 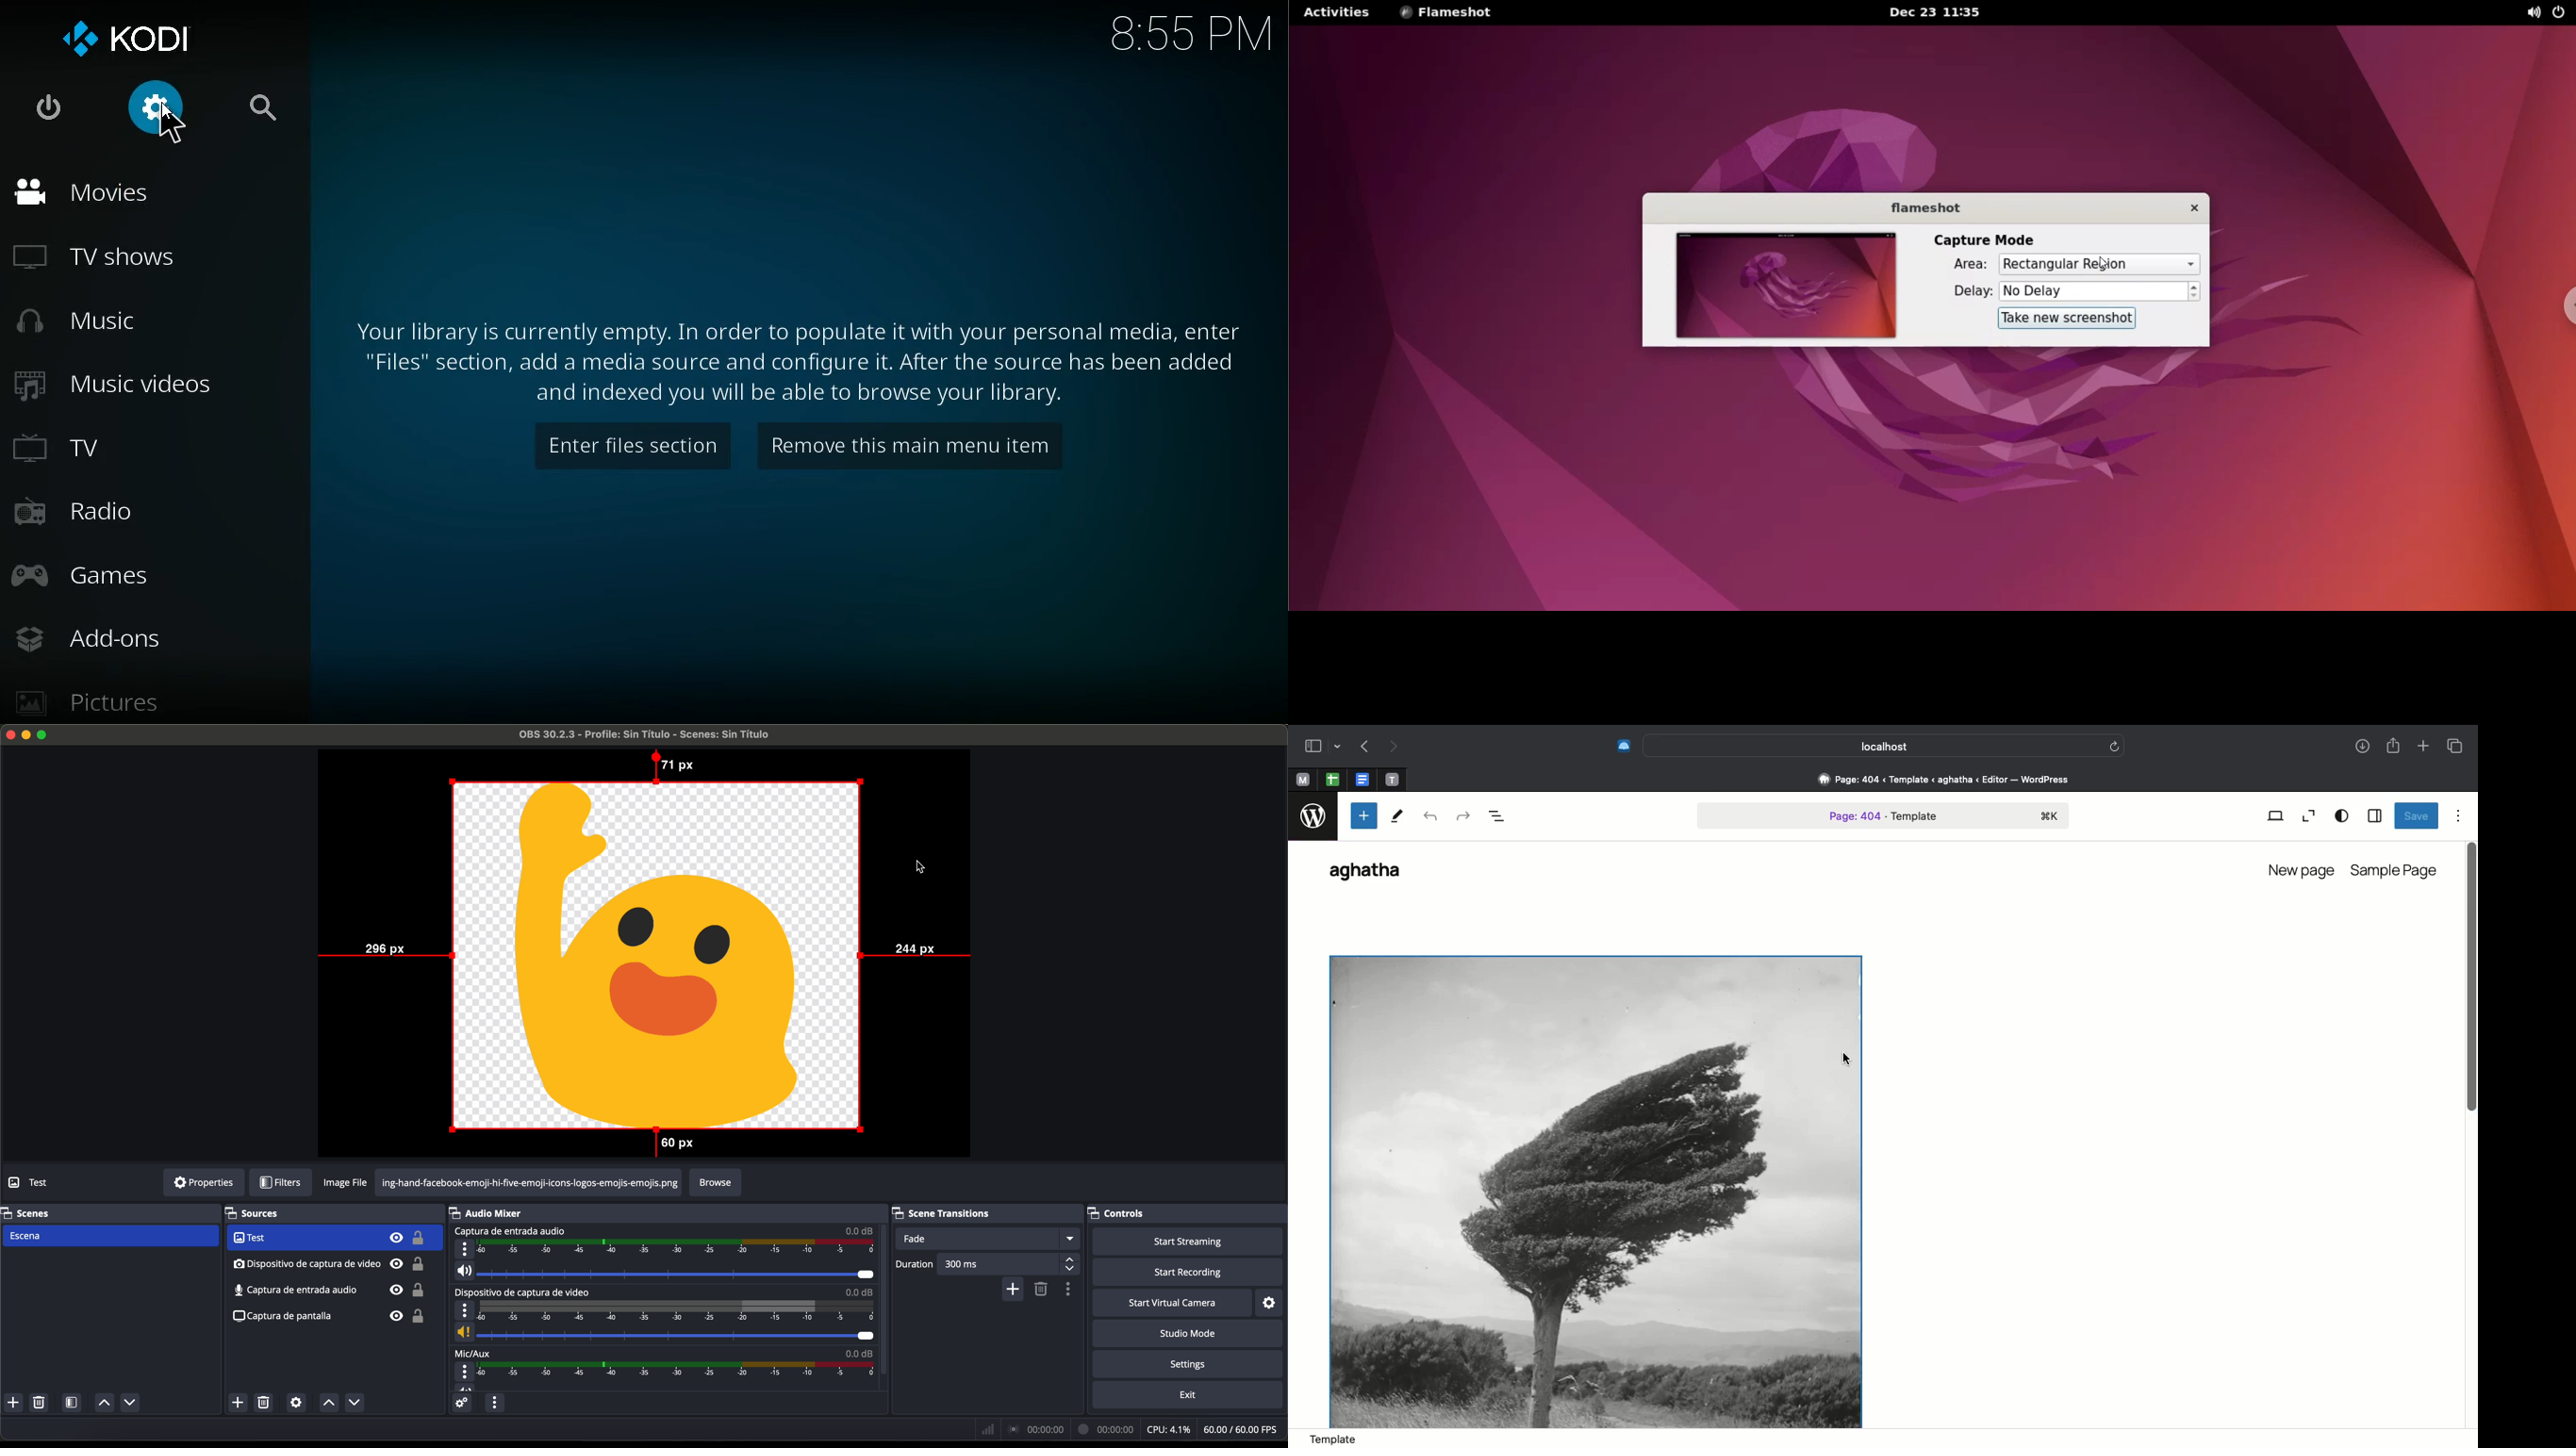 I want to click on timeline, so click(x=677, y=1311).